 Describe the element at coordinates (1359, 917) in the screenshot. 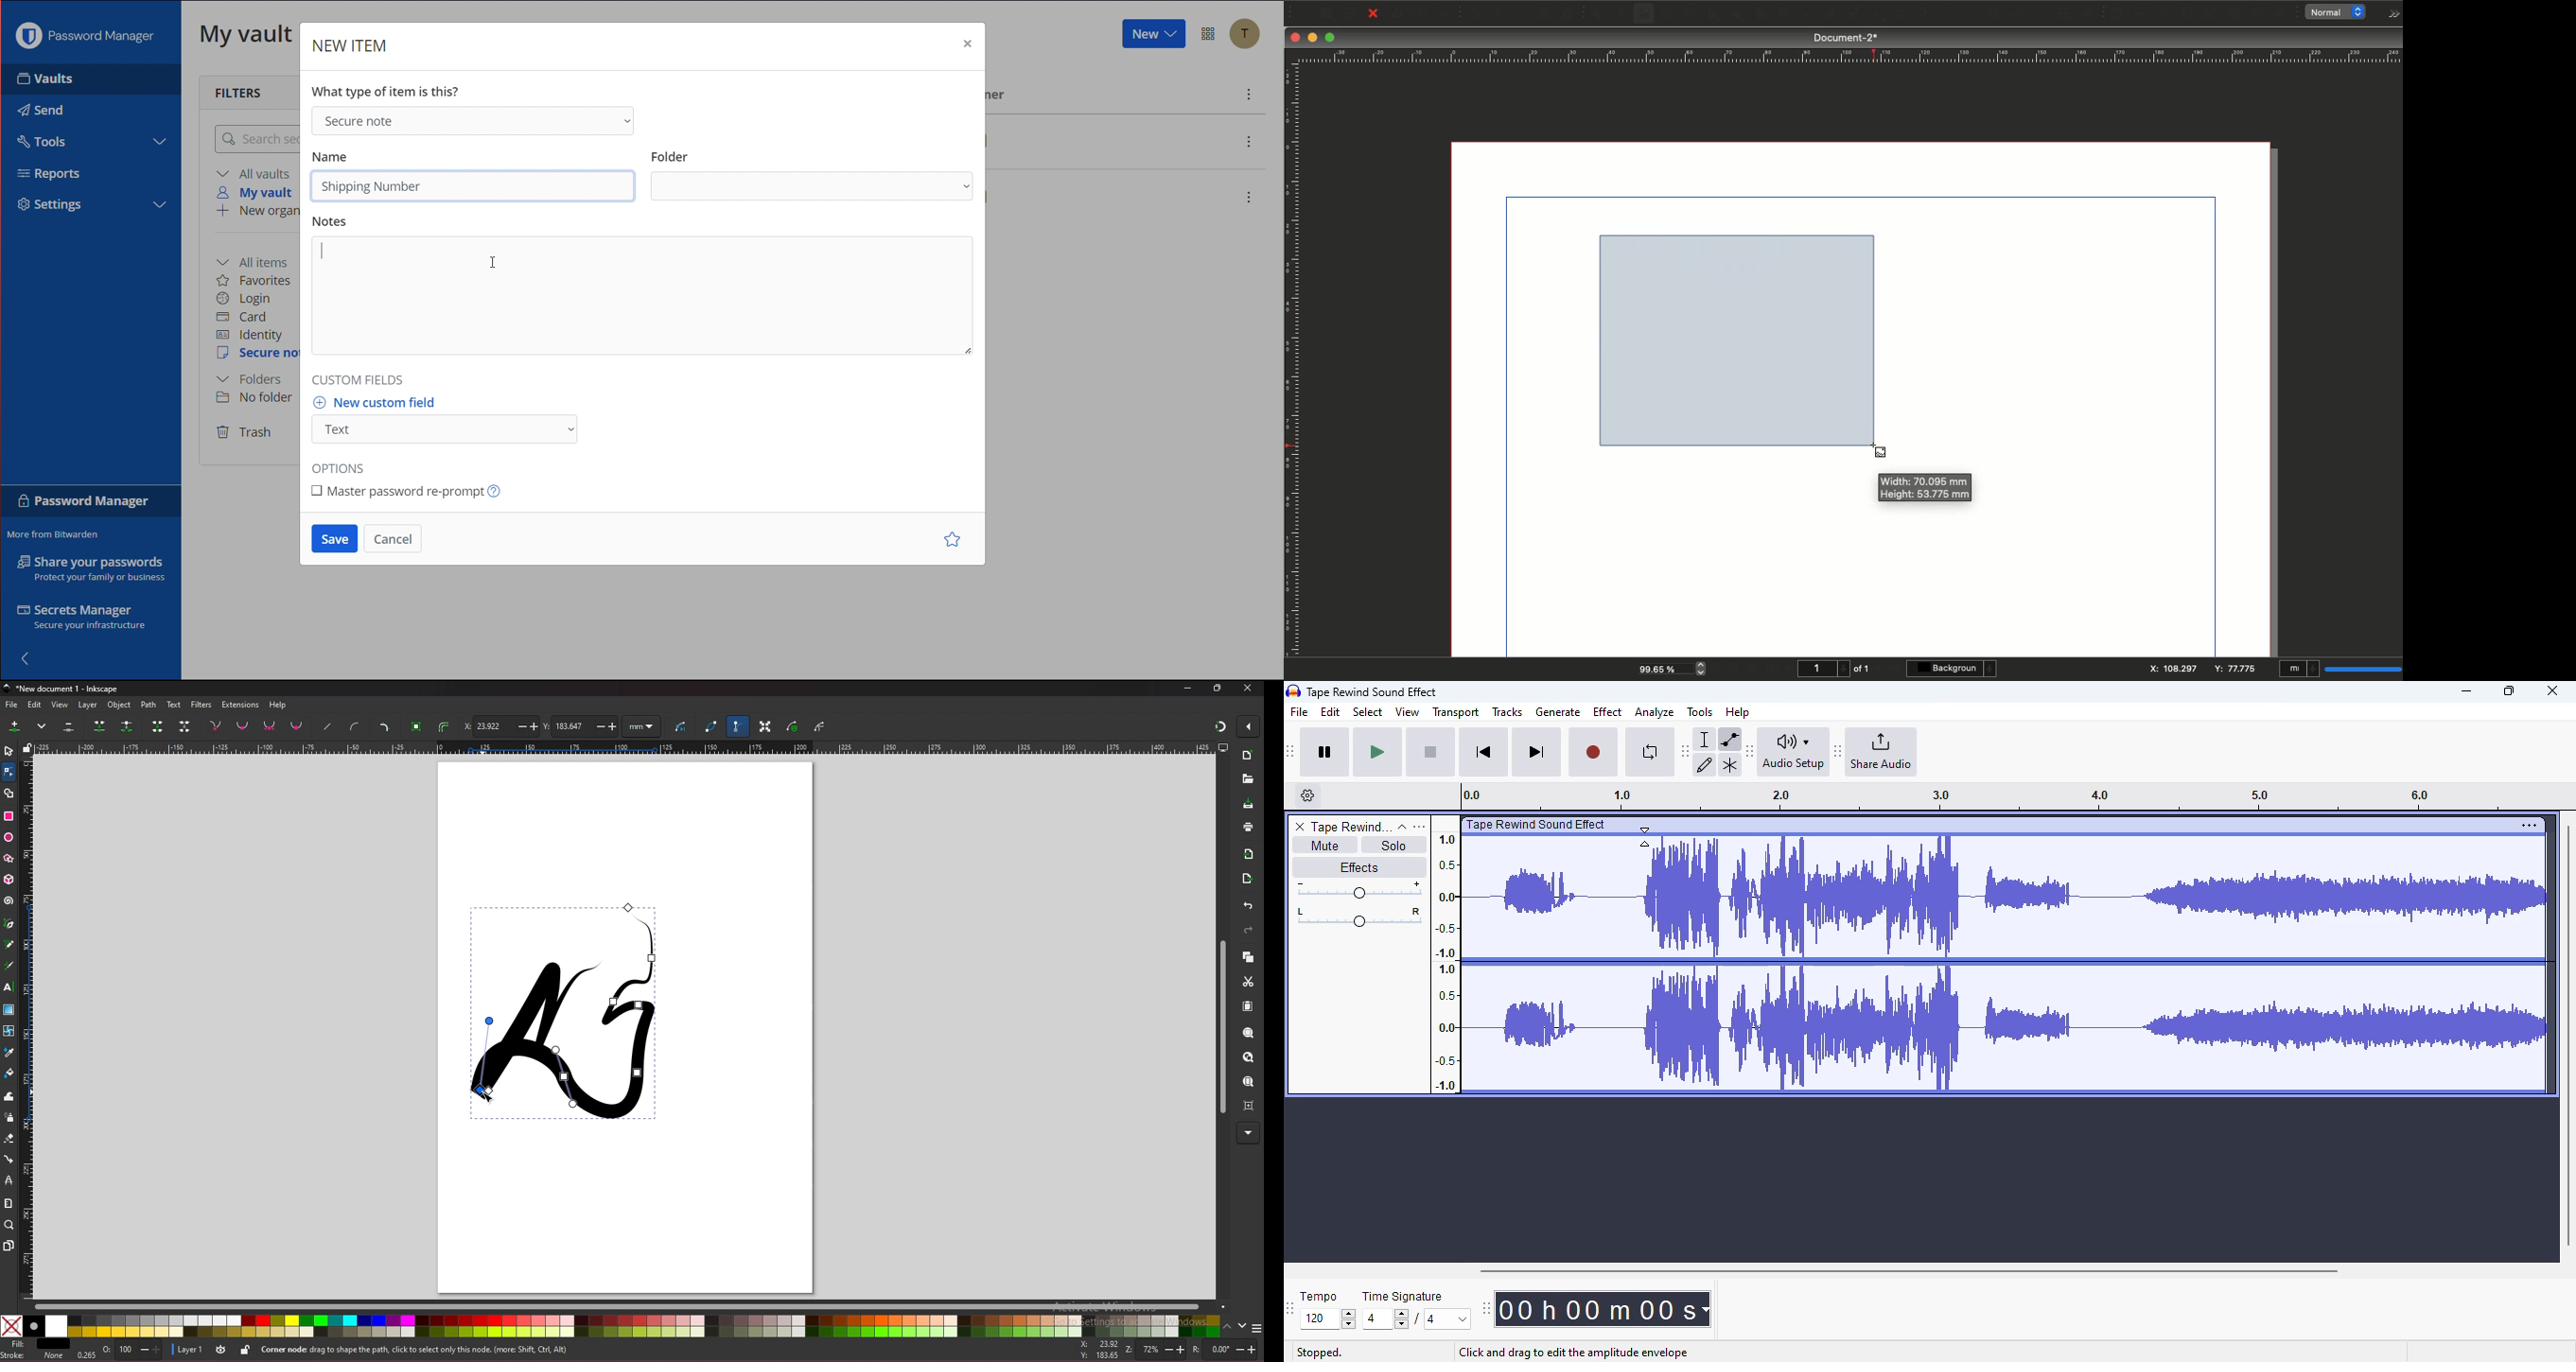

I see `Pan left/right` at that location.